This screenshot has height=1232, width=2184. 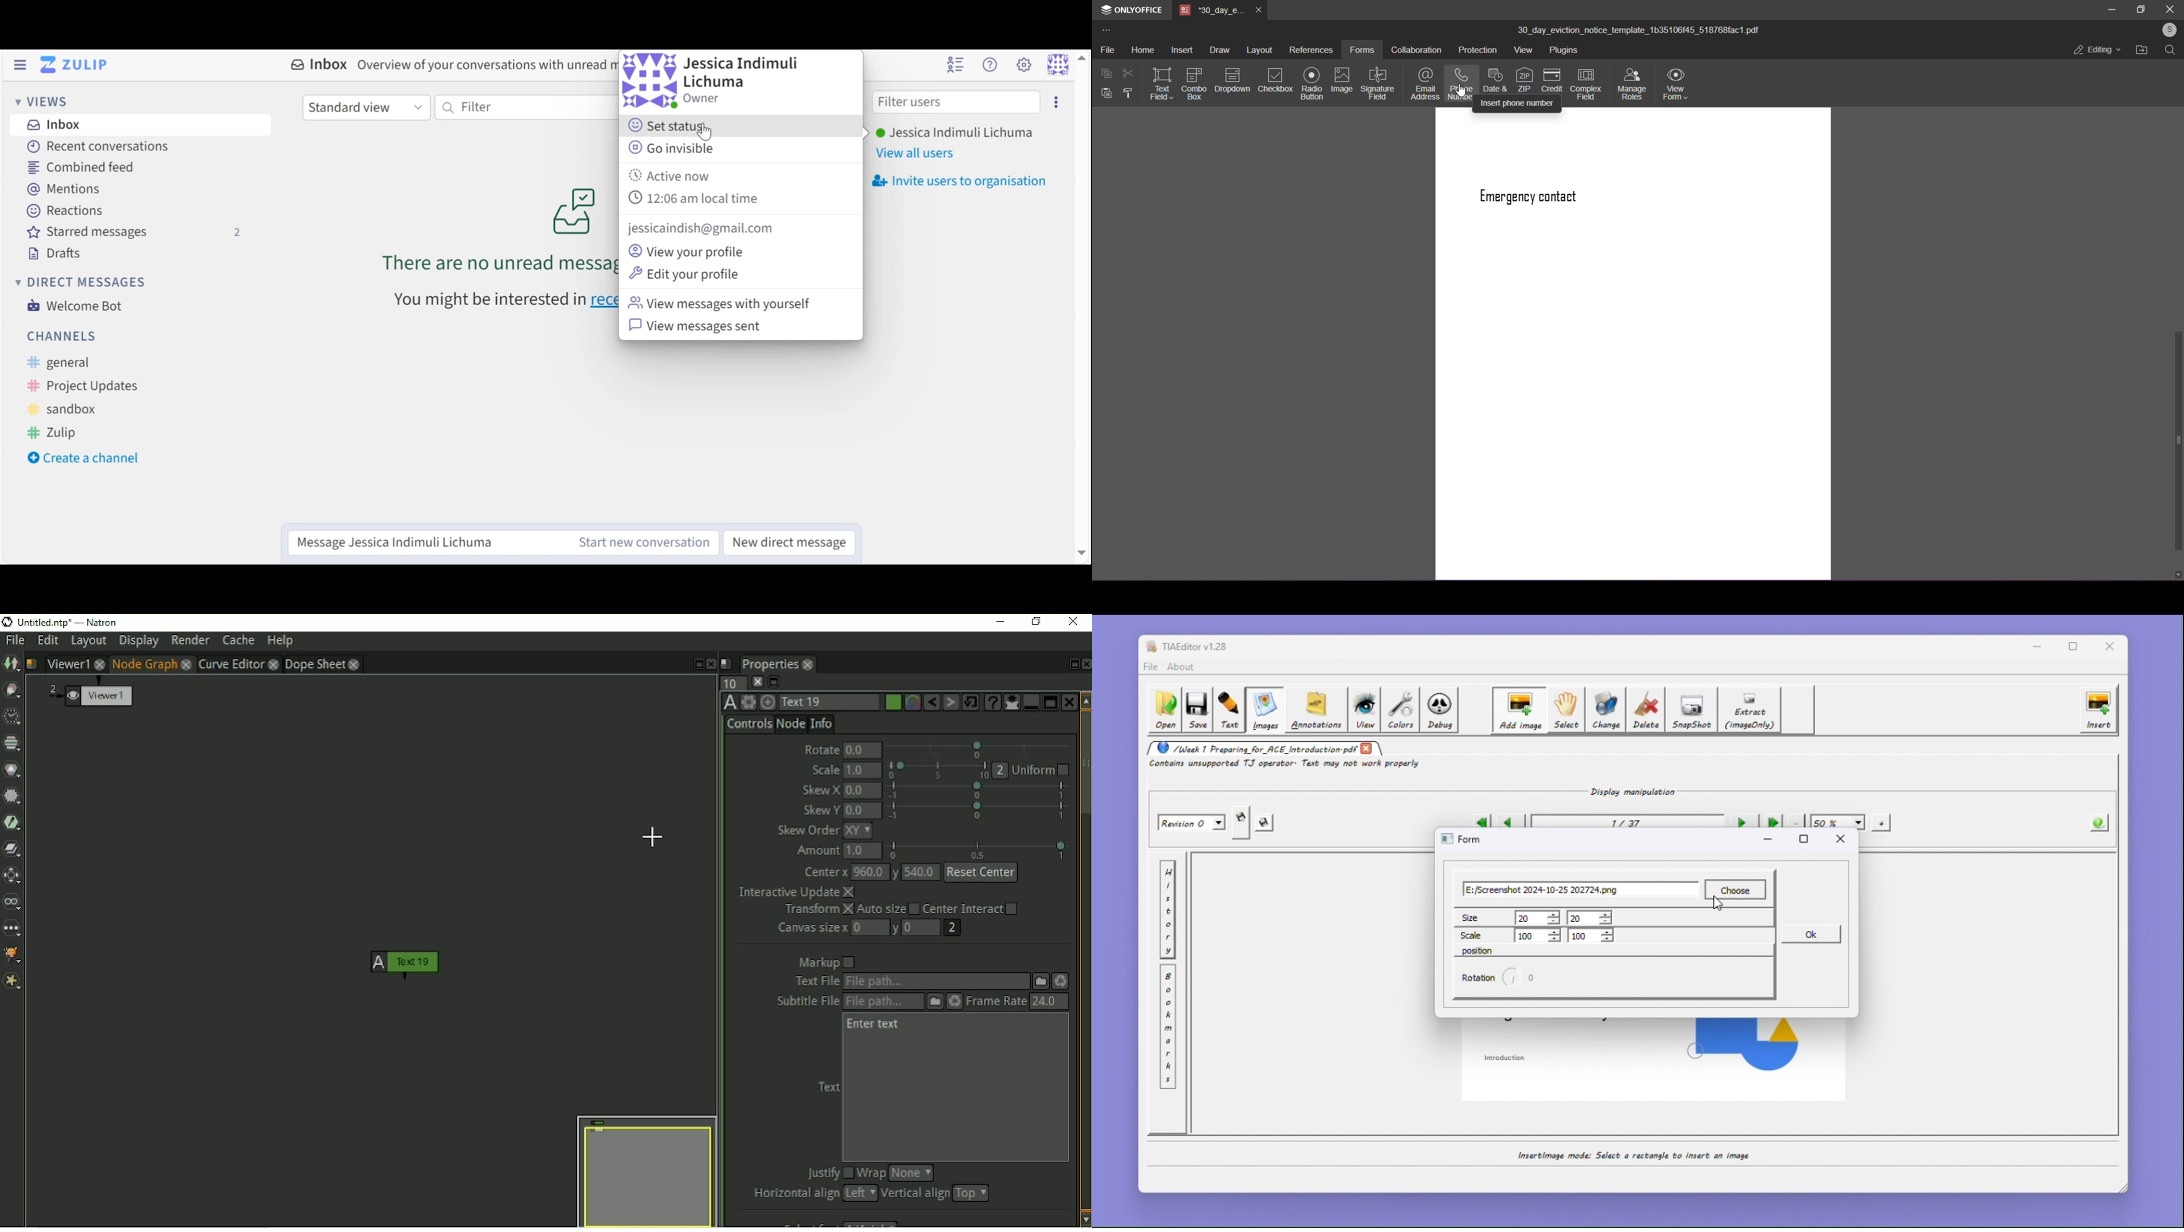 What do you see at coordinates (817, 850) in the screenshot?
I see `Amount` at bounding box center [817, 850].